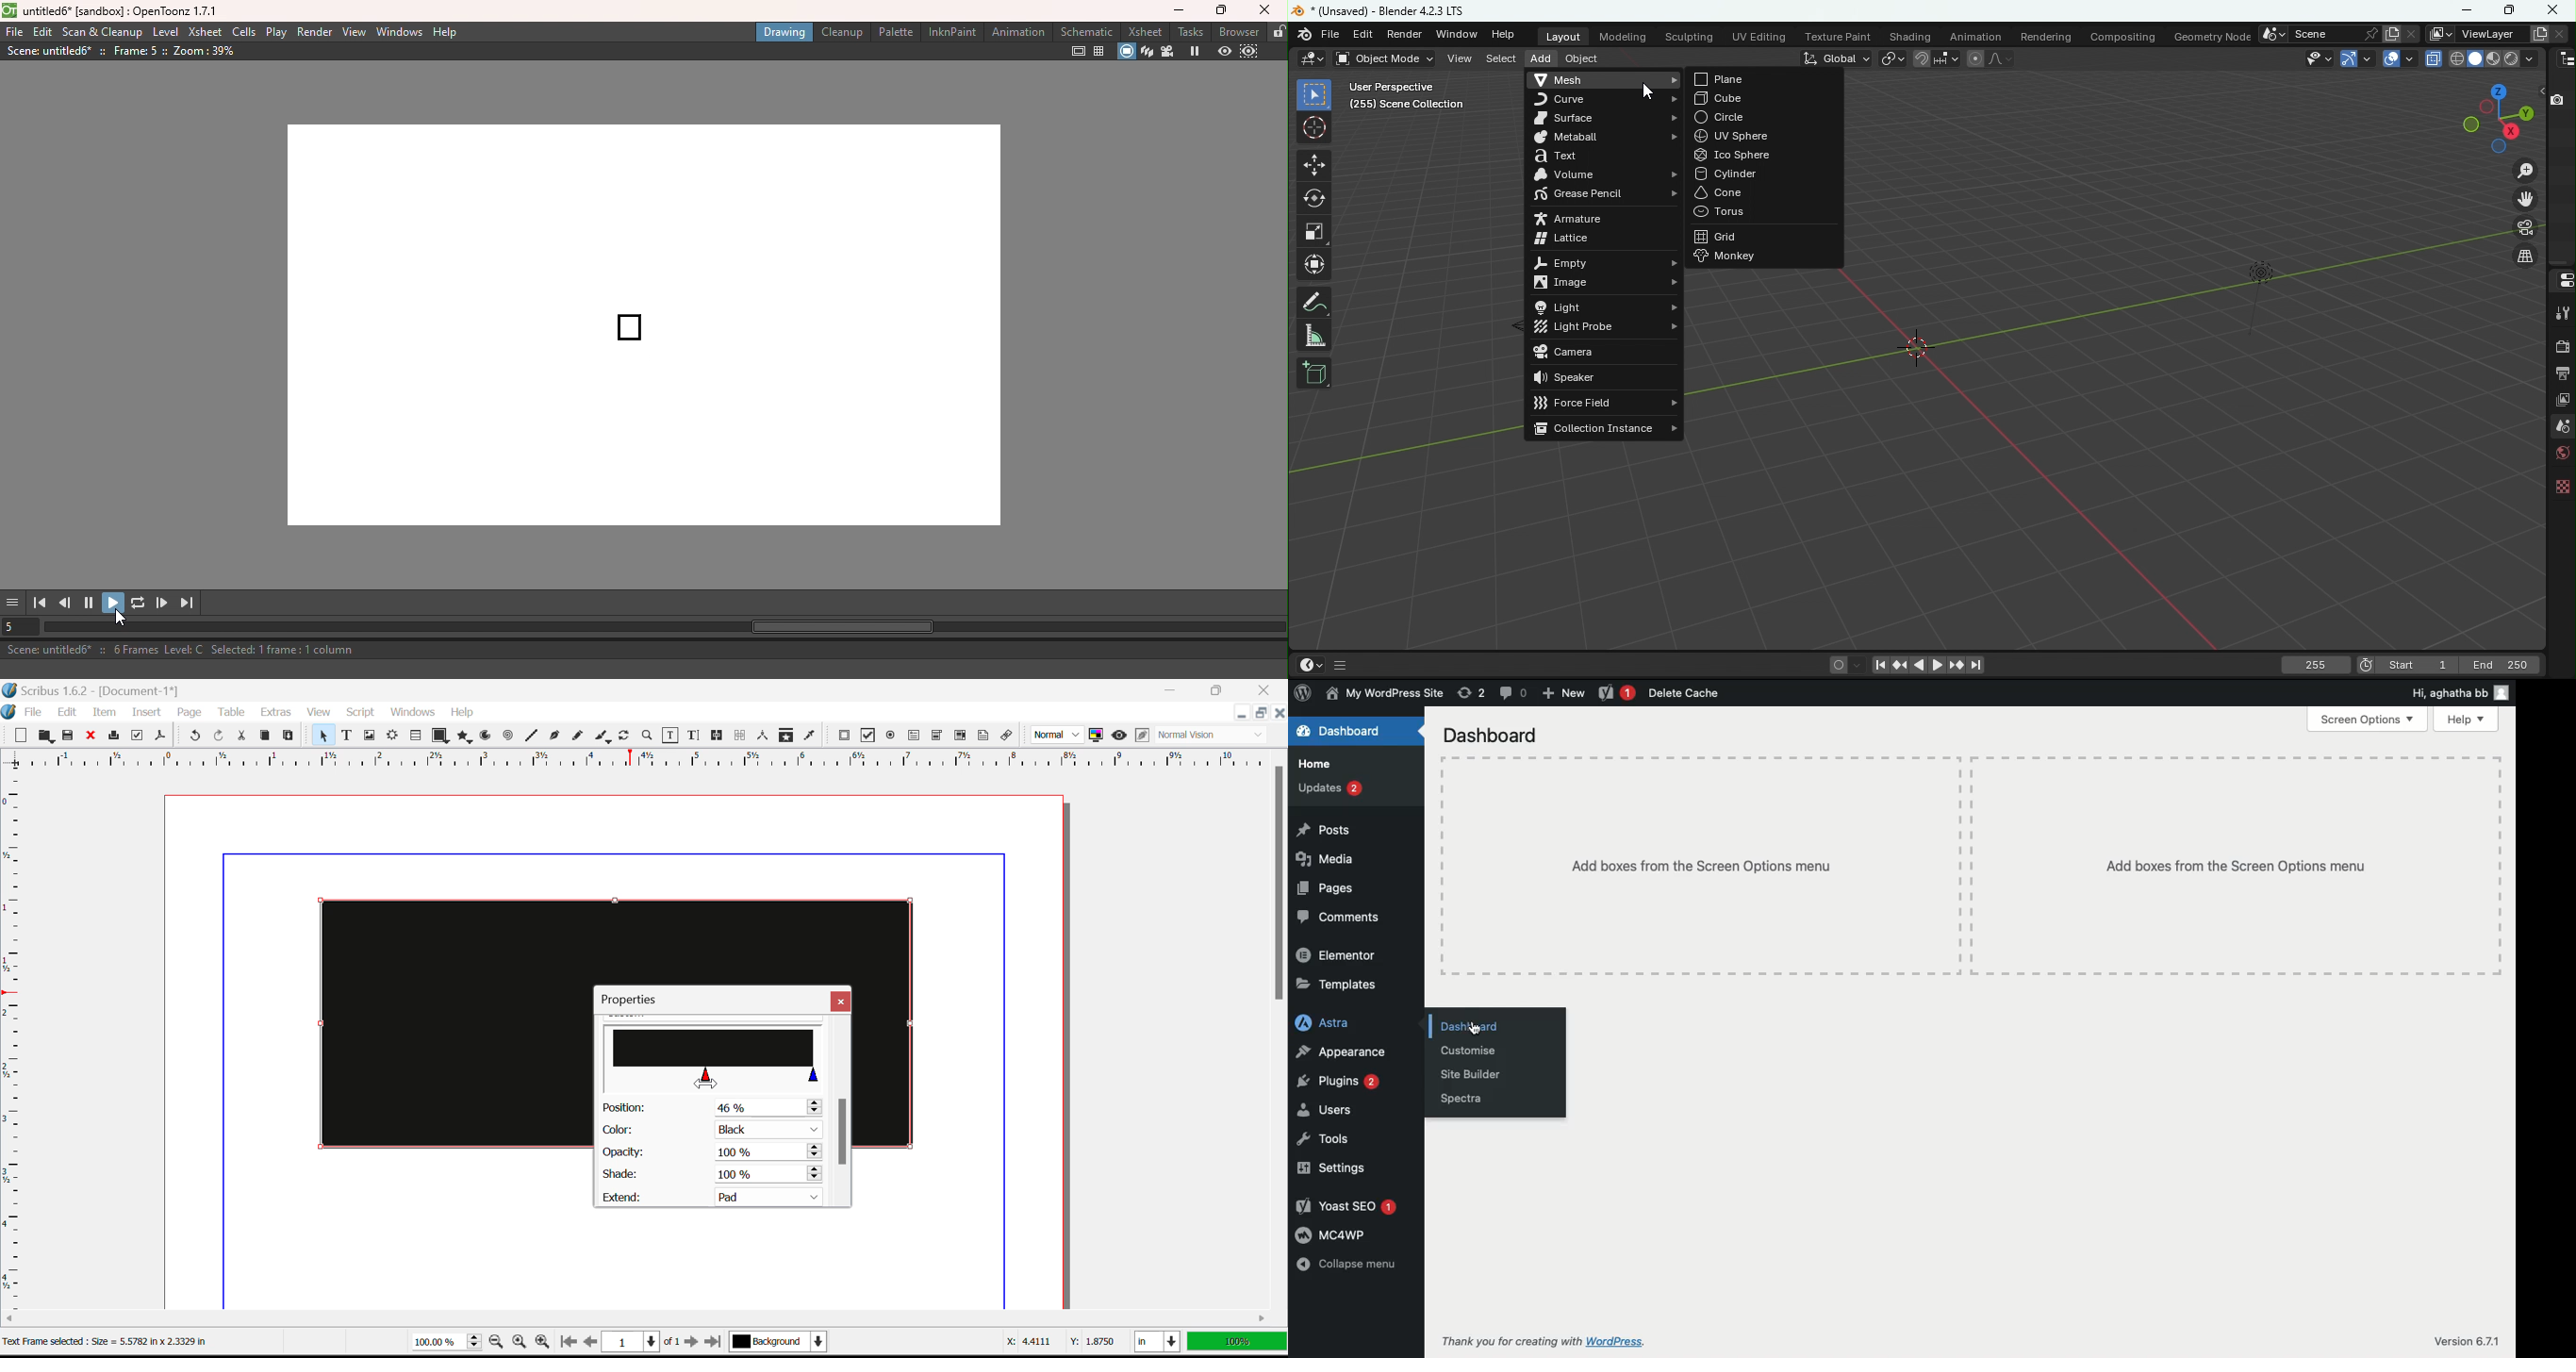  What do you see at coordinates (842, 1112) in the screenshot?
I see `Scroll Bar` at bounding box center [842, 1112].